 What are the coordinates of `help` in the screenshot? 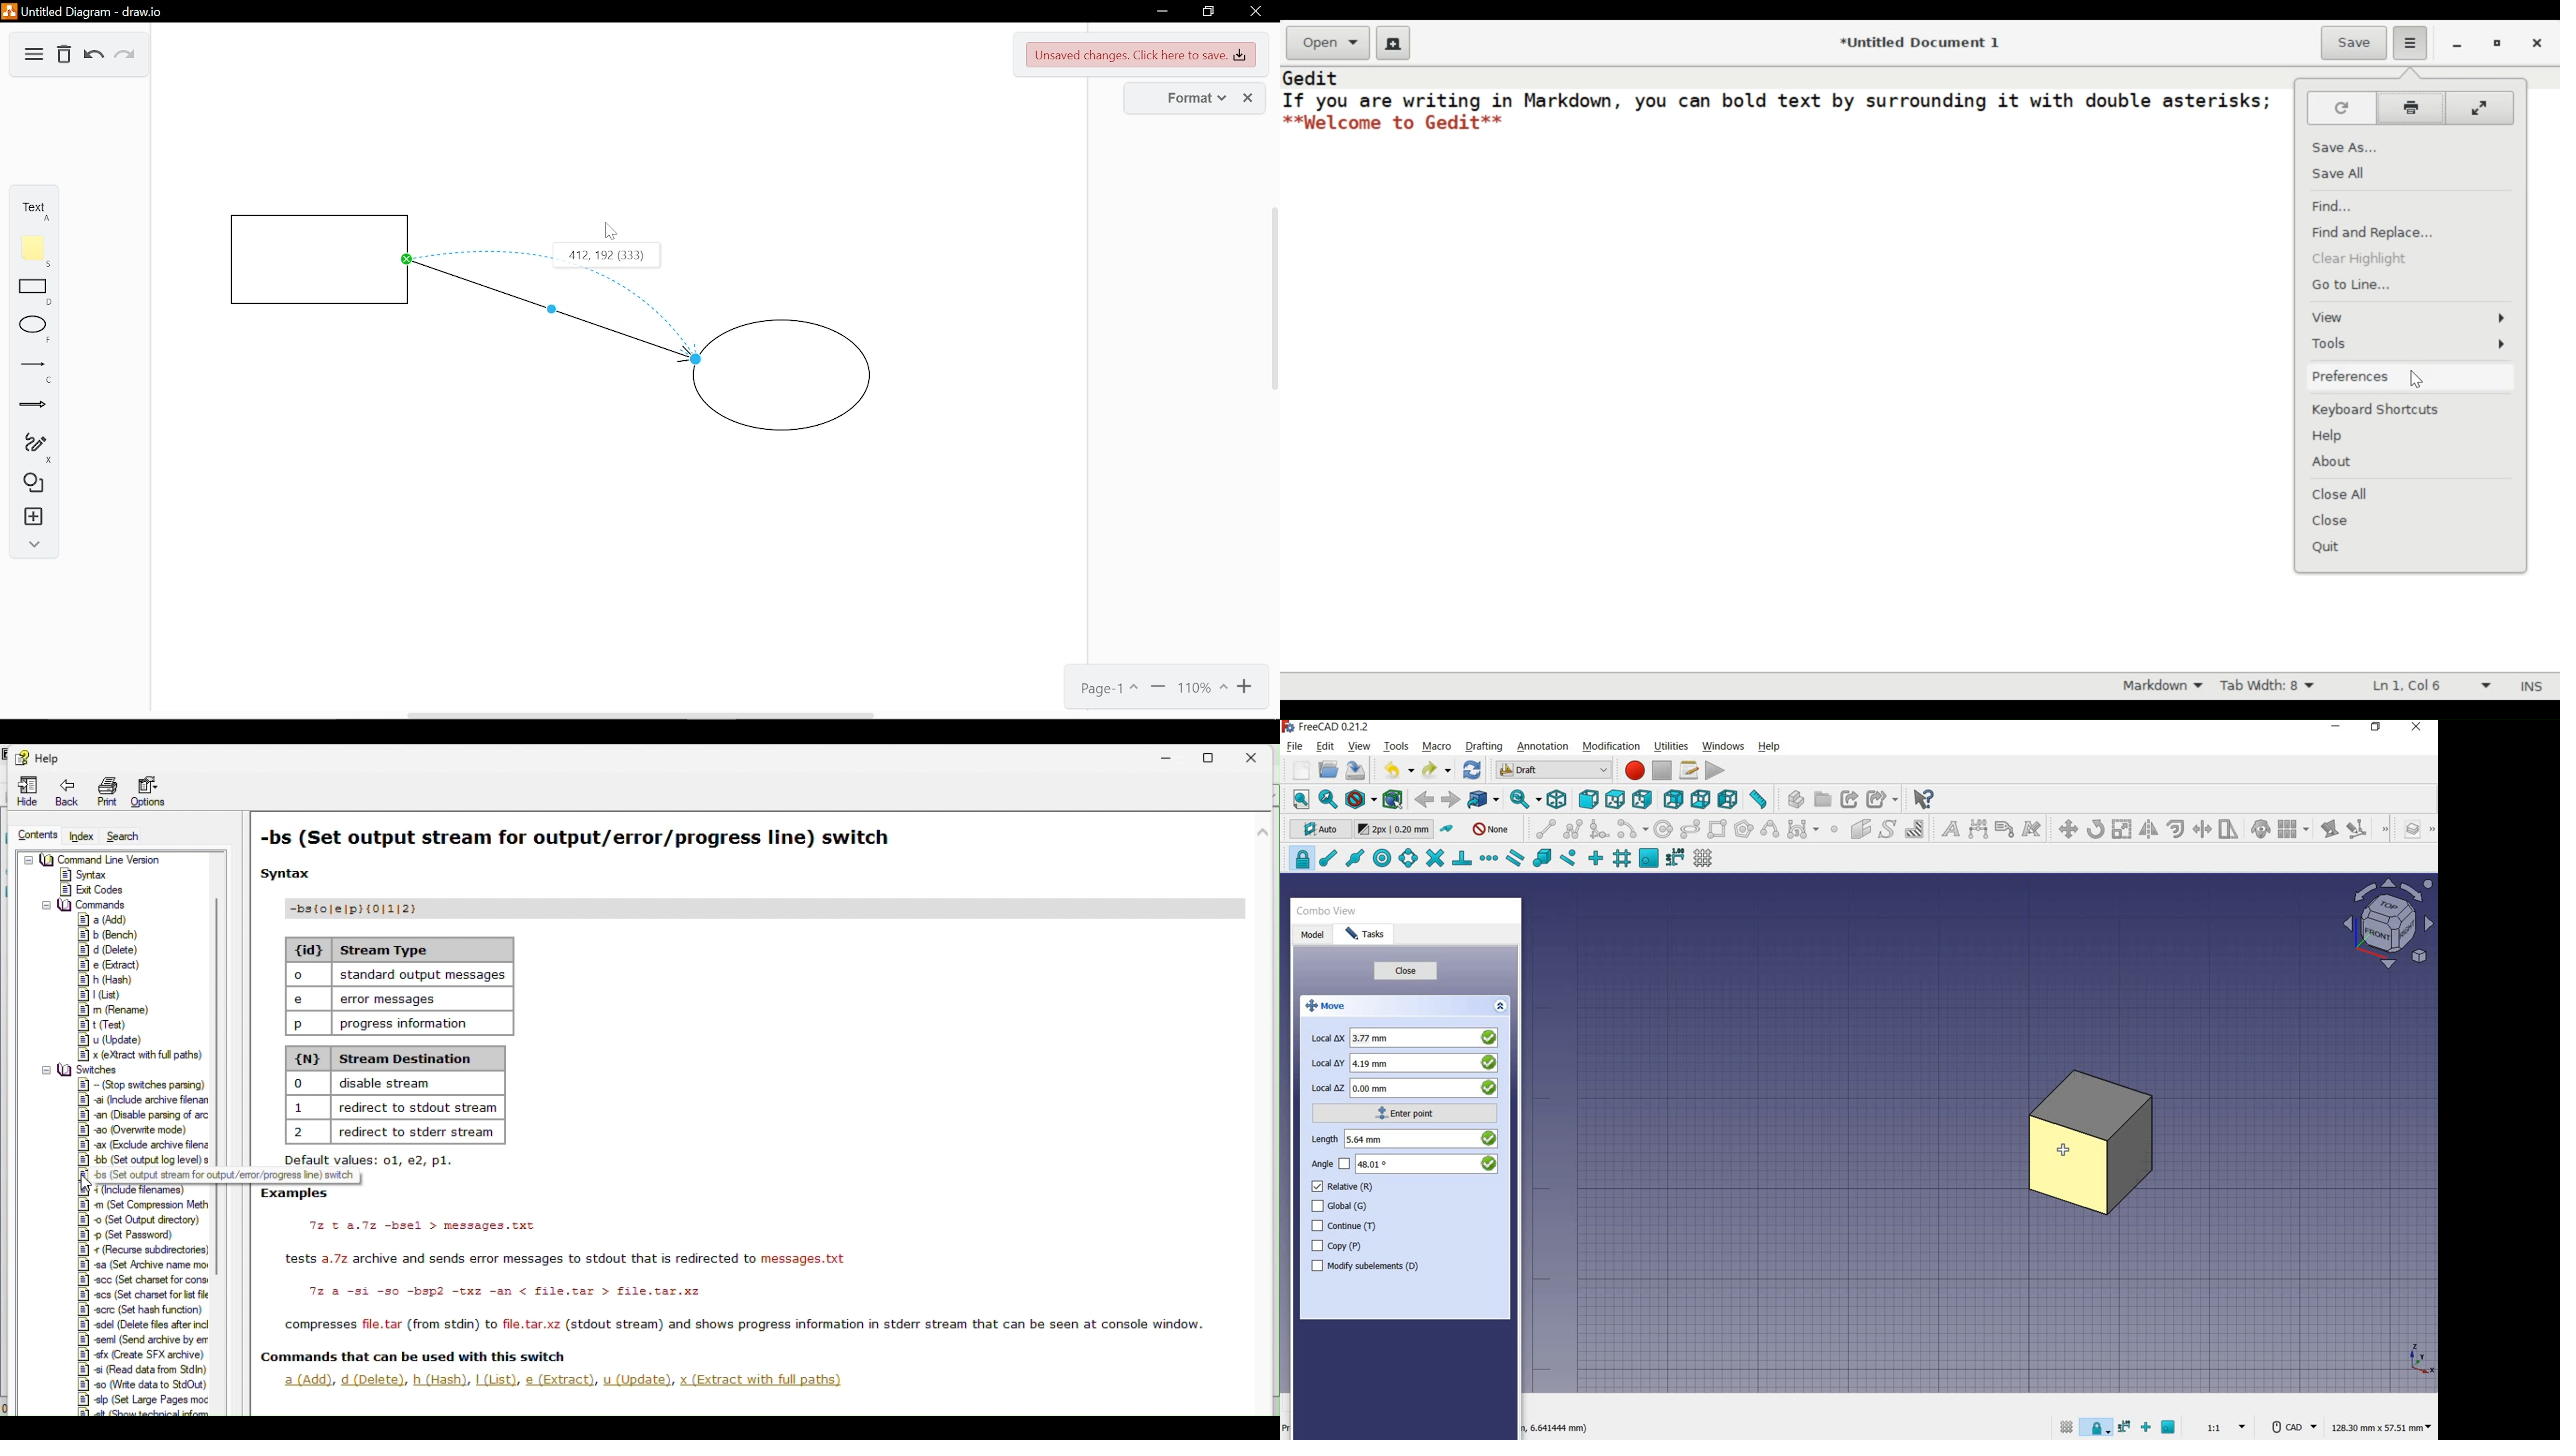 It's located at (1769, 747).